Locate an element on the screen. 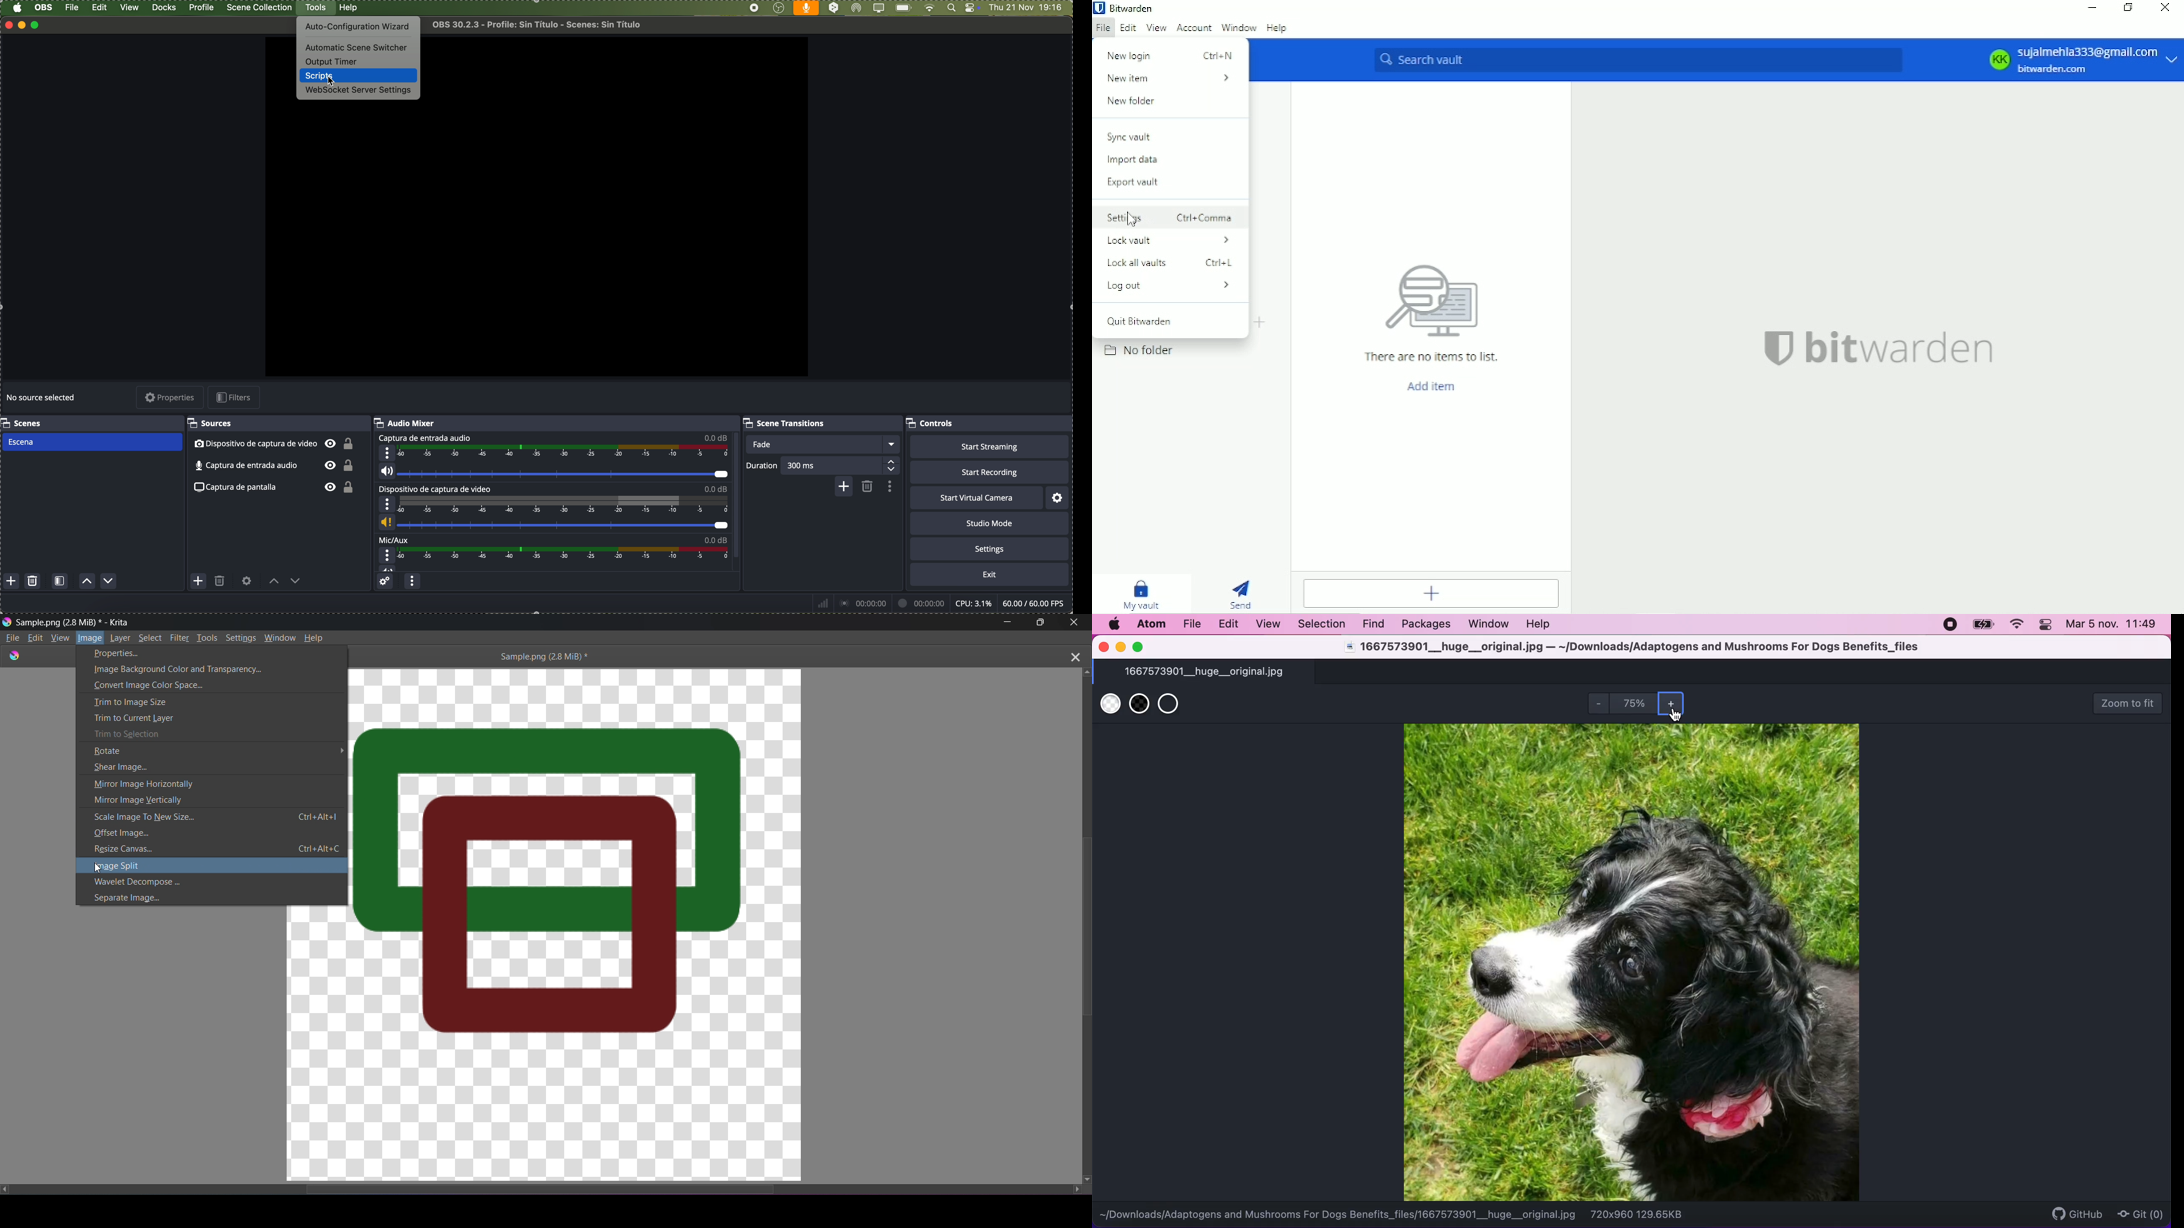 This screenshot has width=2184, height=1232. video capture device is located at coordinates (553, 509).